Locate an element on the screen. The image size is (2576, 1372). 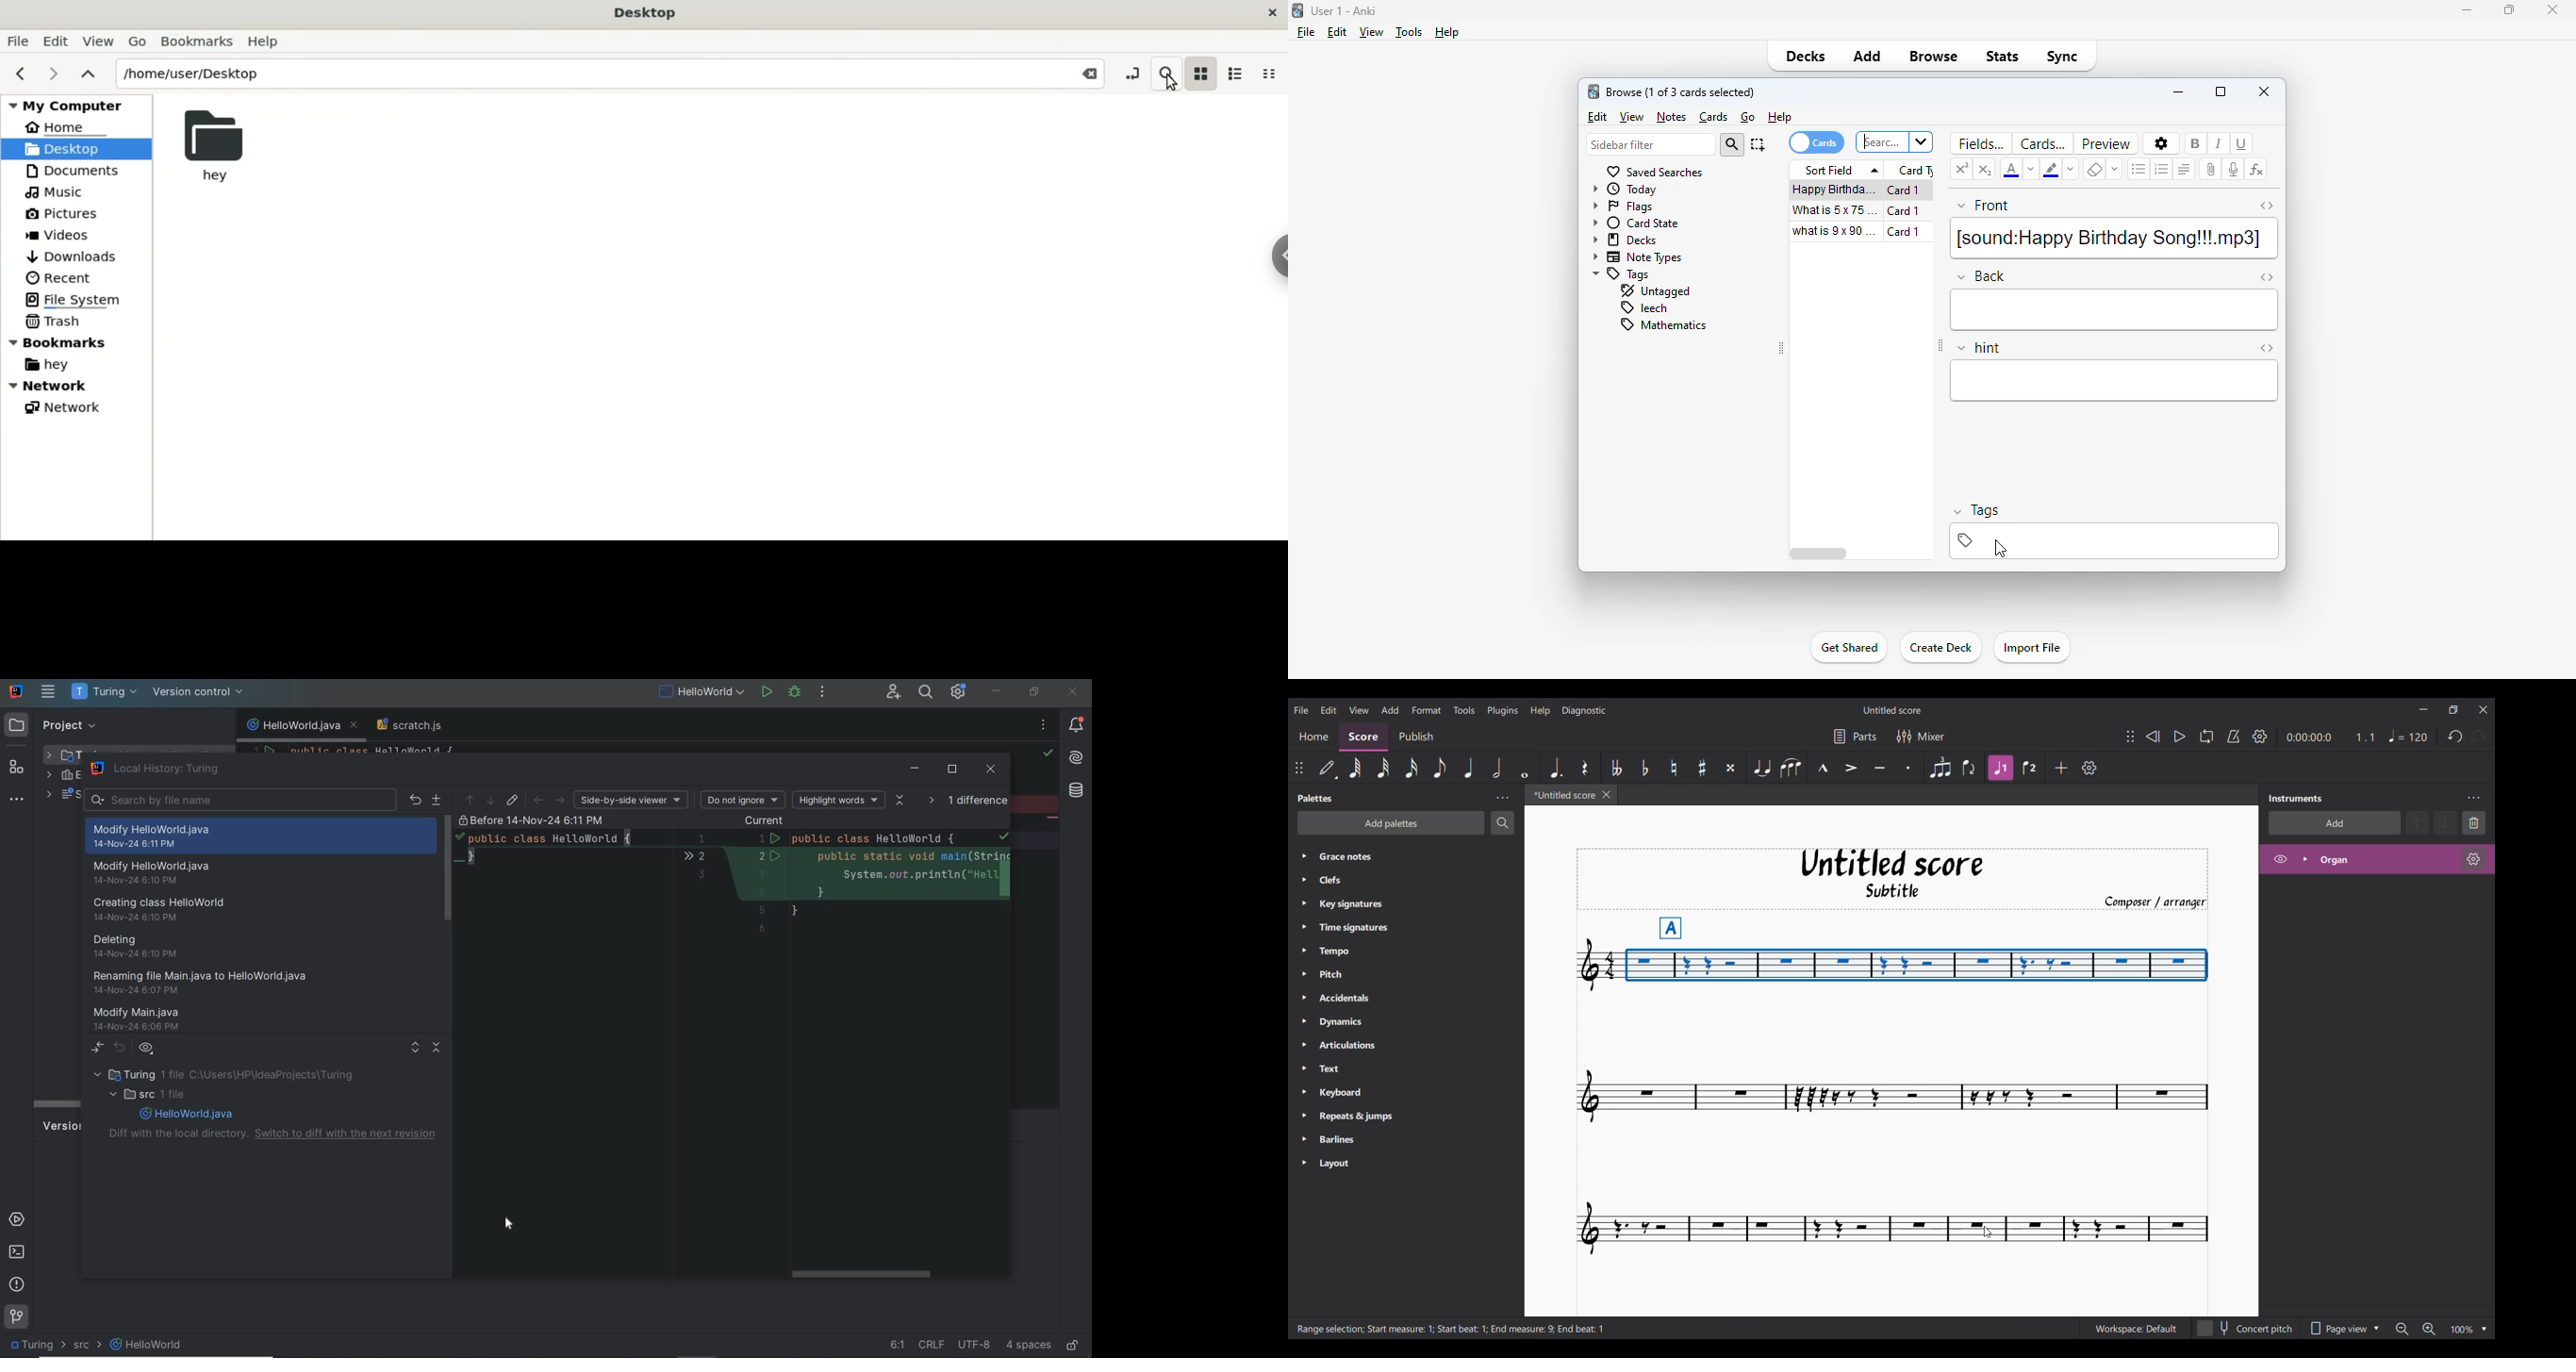
Current tab is located at coordinates (1561, 795).